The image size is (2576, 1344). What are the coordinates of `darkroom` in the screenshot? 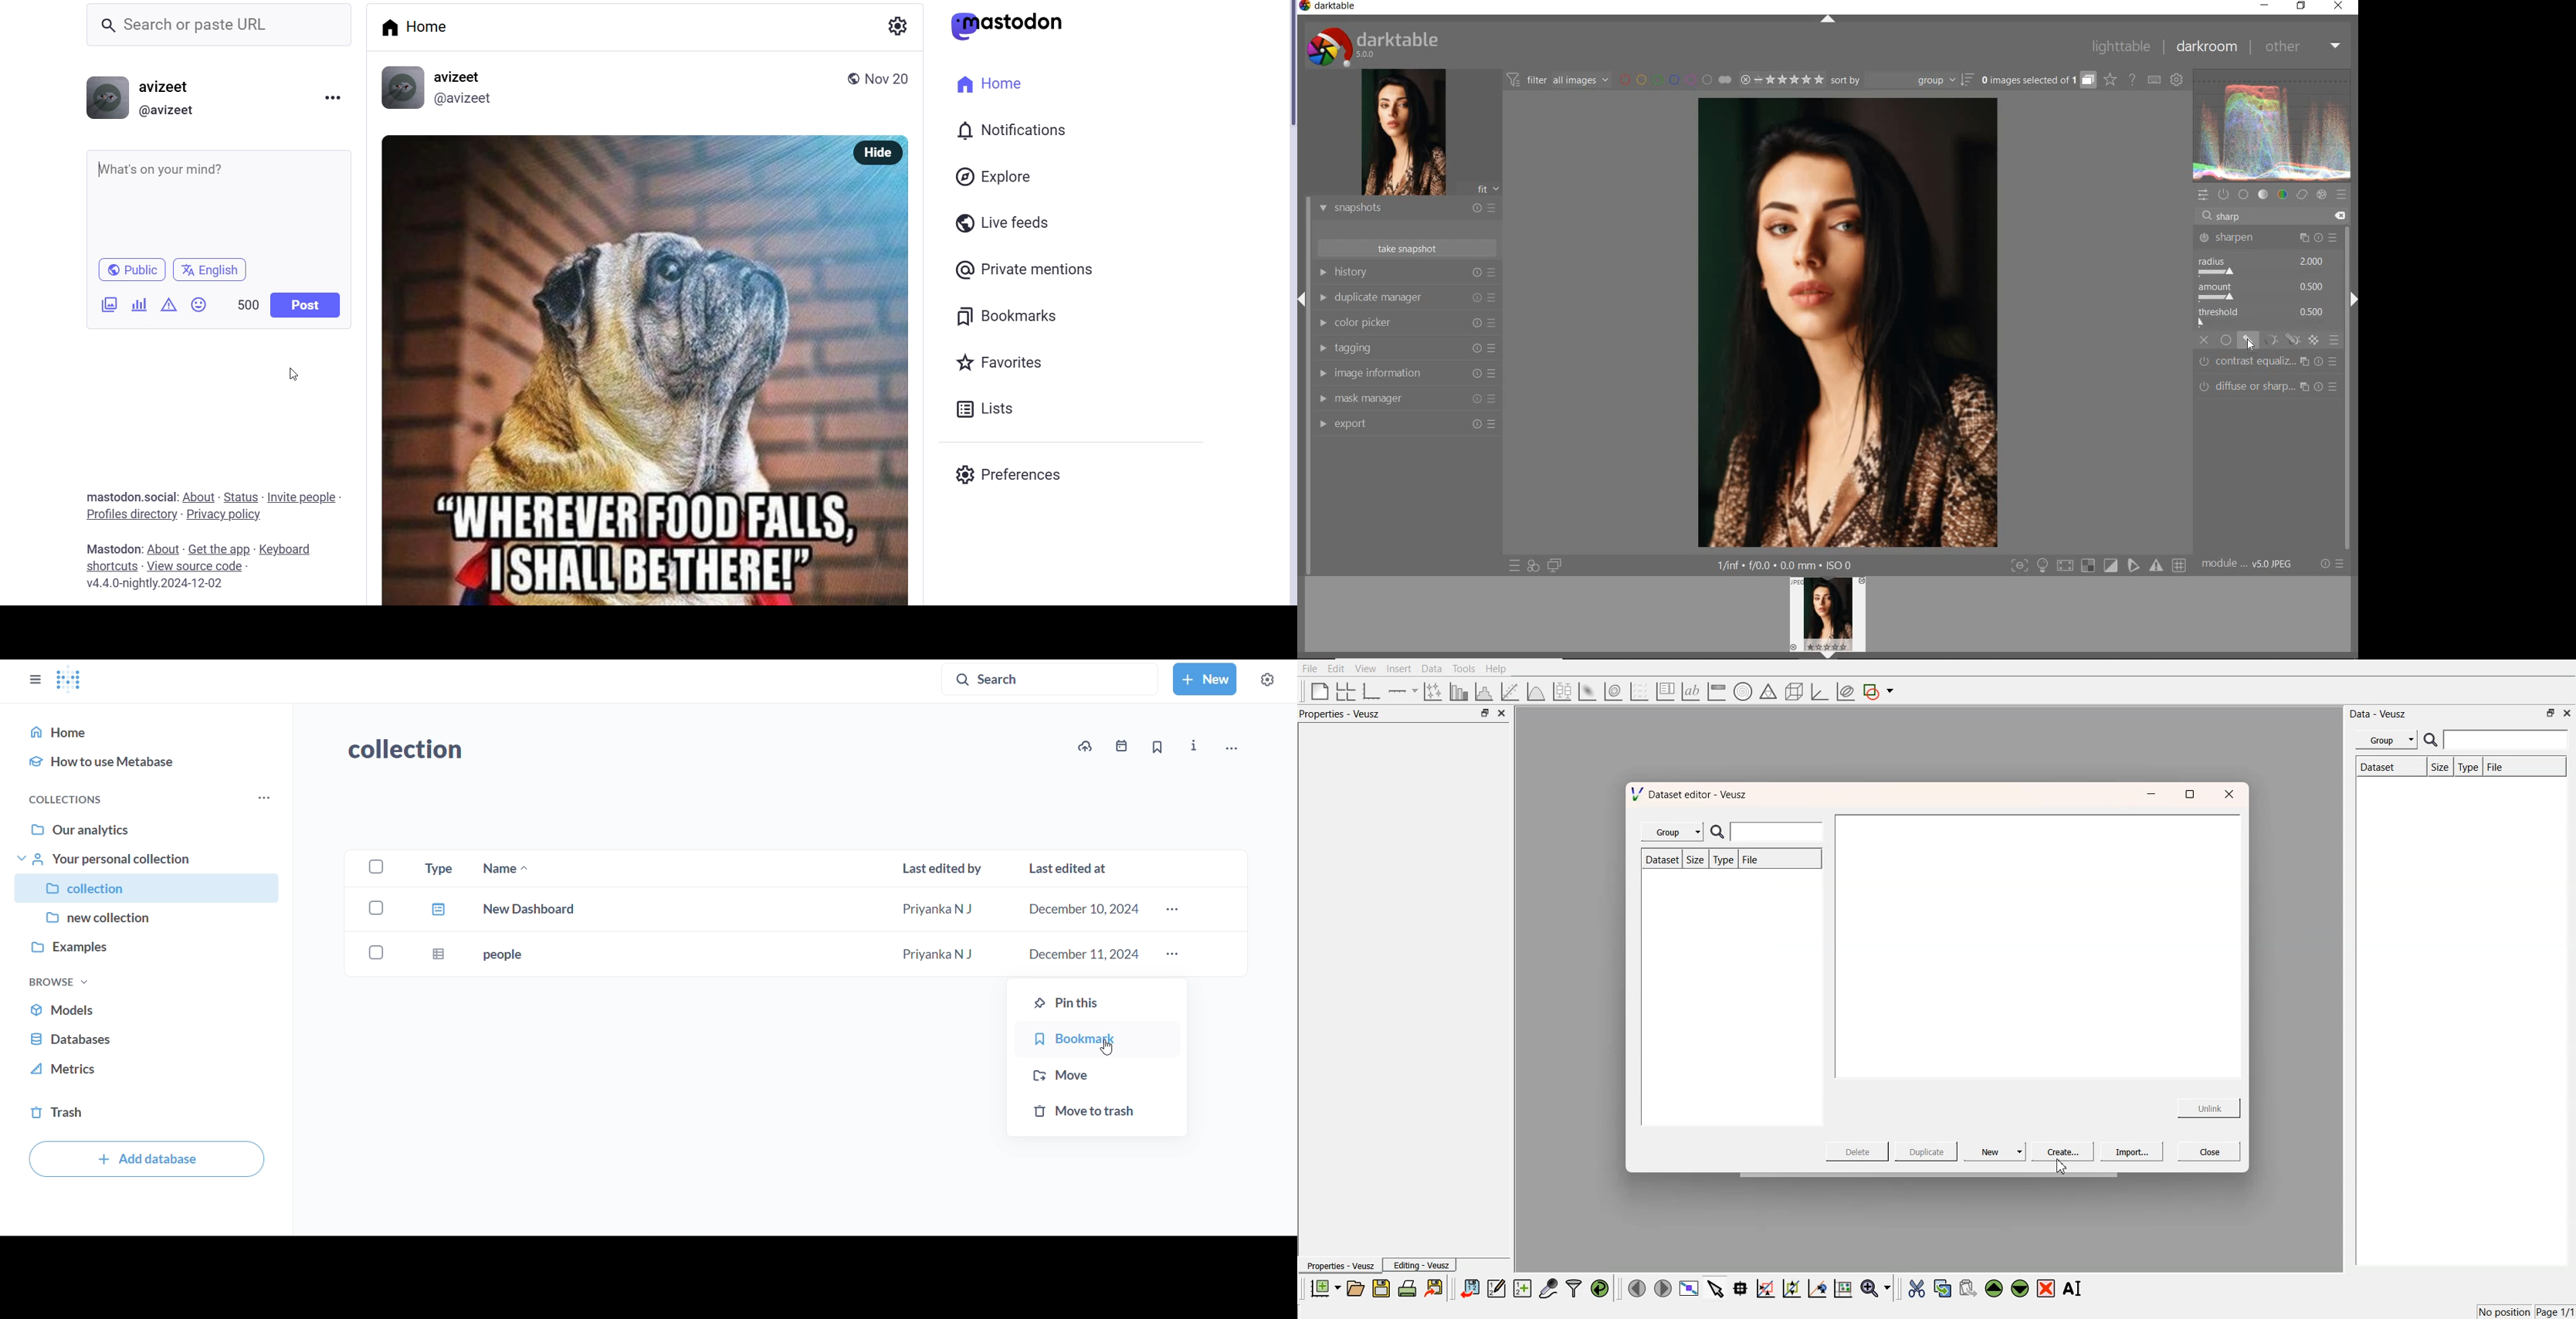 It's located at (2204, 45).